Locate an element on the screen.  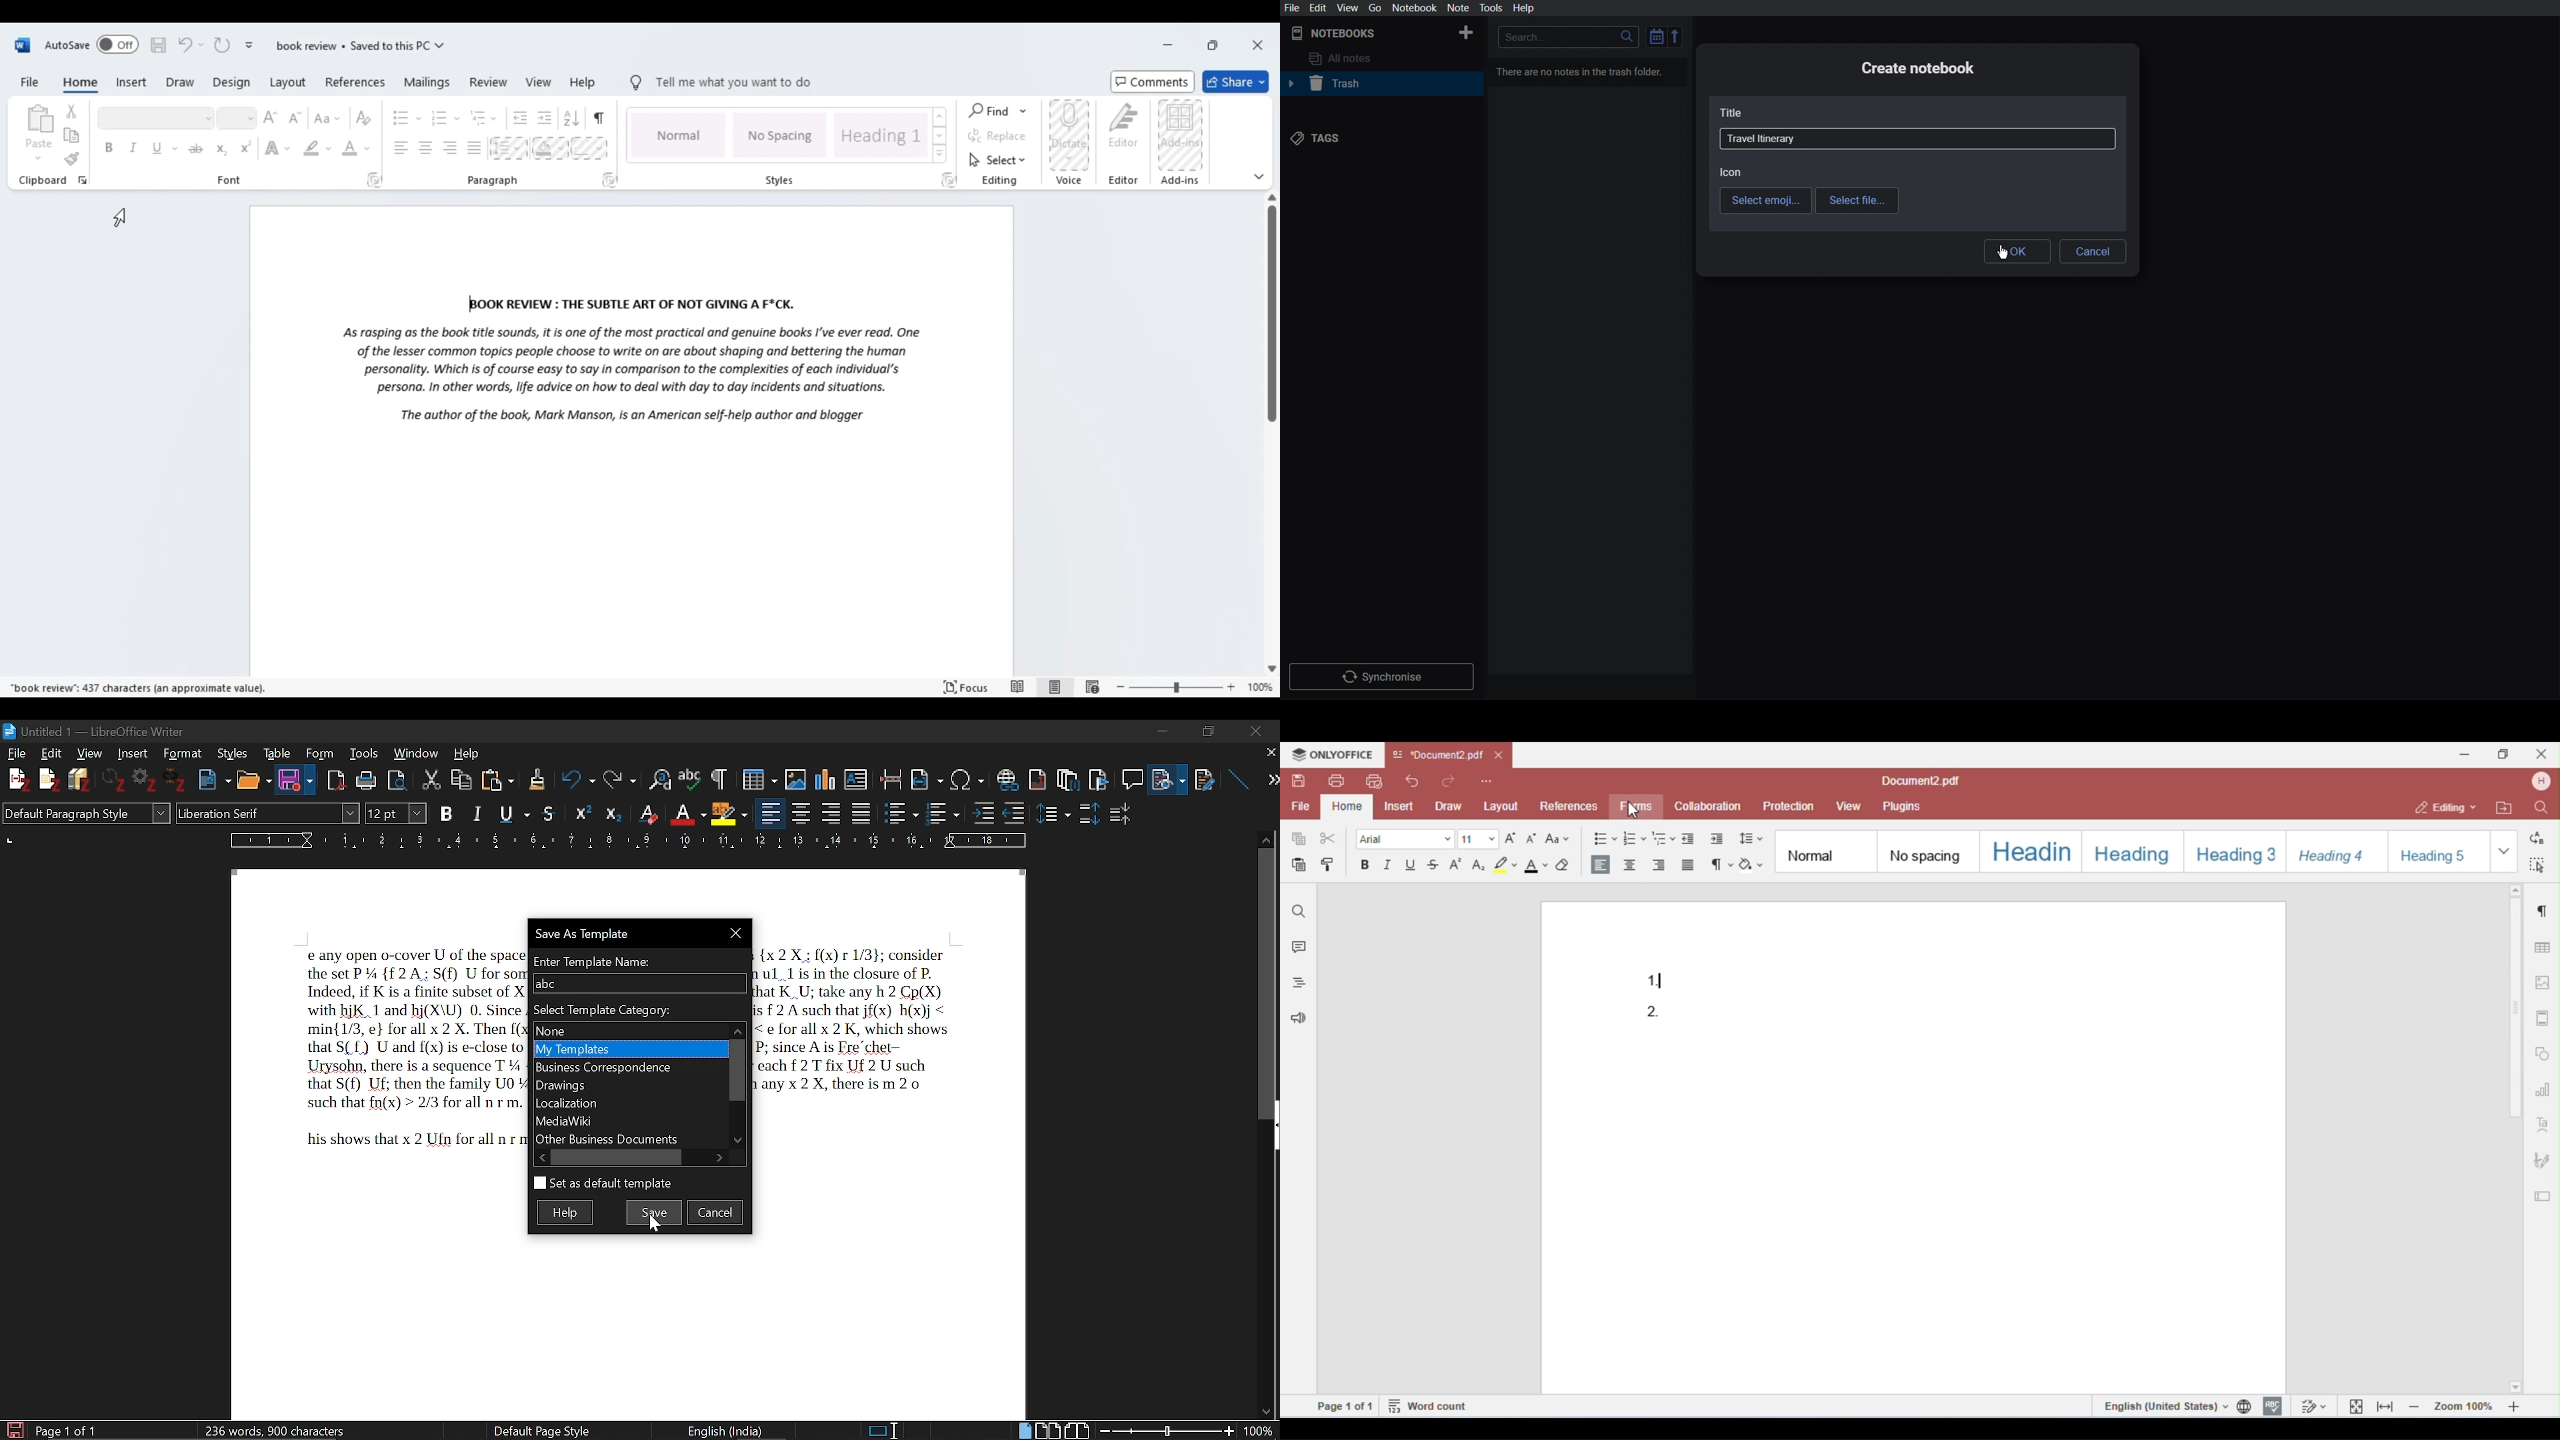
character highlighting option is located at coordinates (728, 812).